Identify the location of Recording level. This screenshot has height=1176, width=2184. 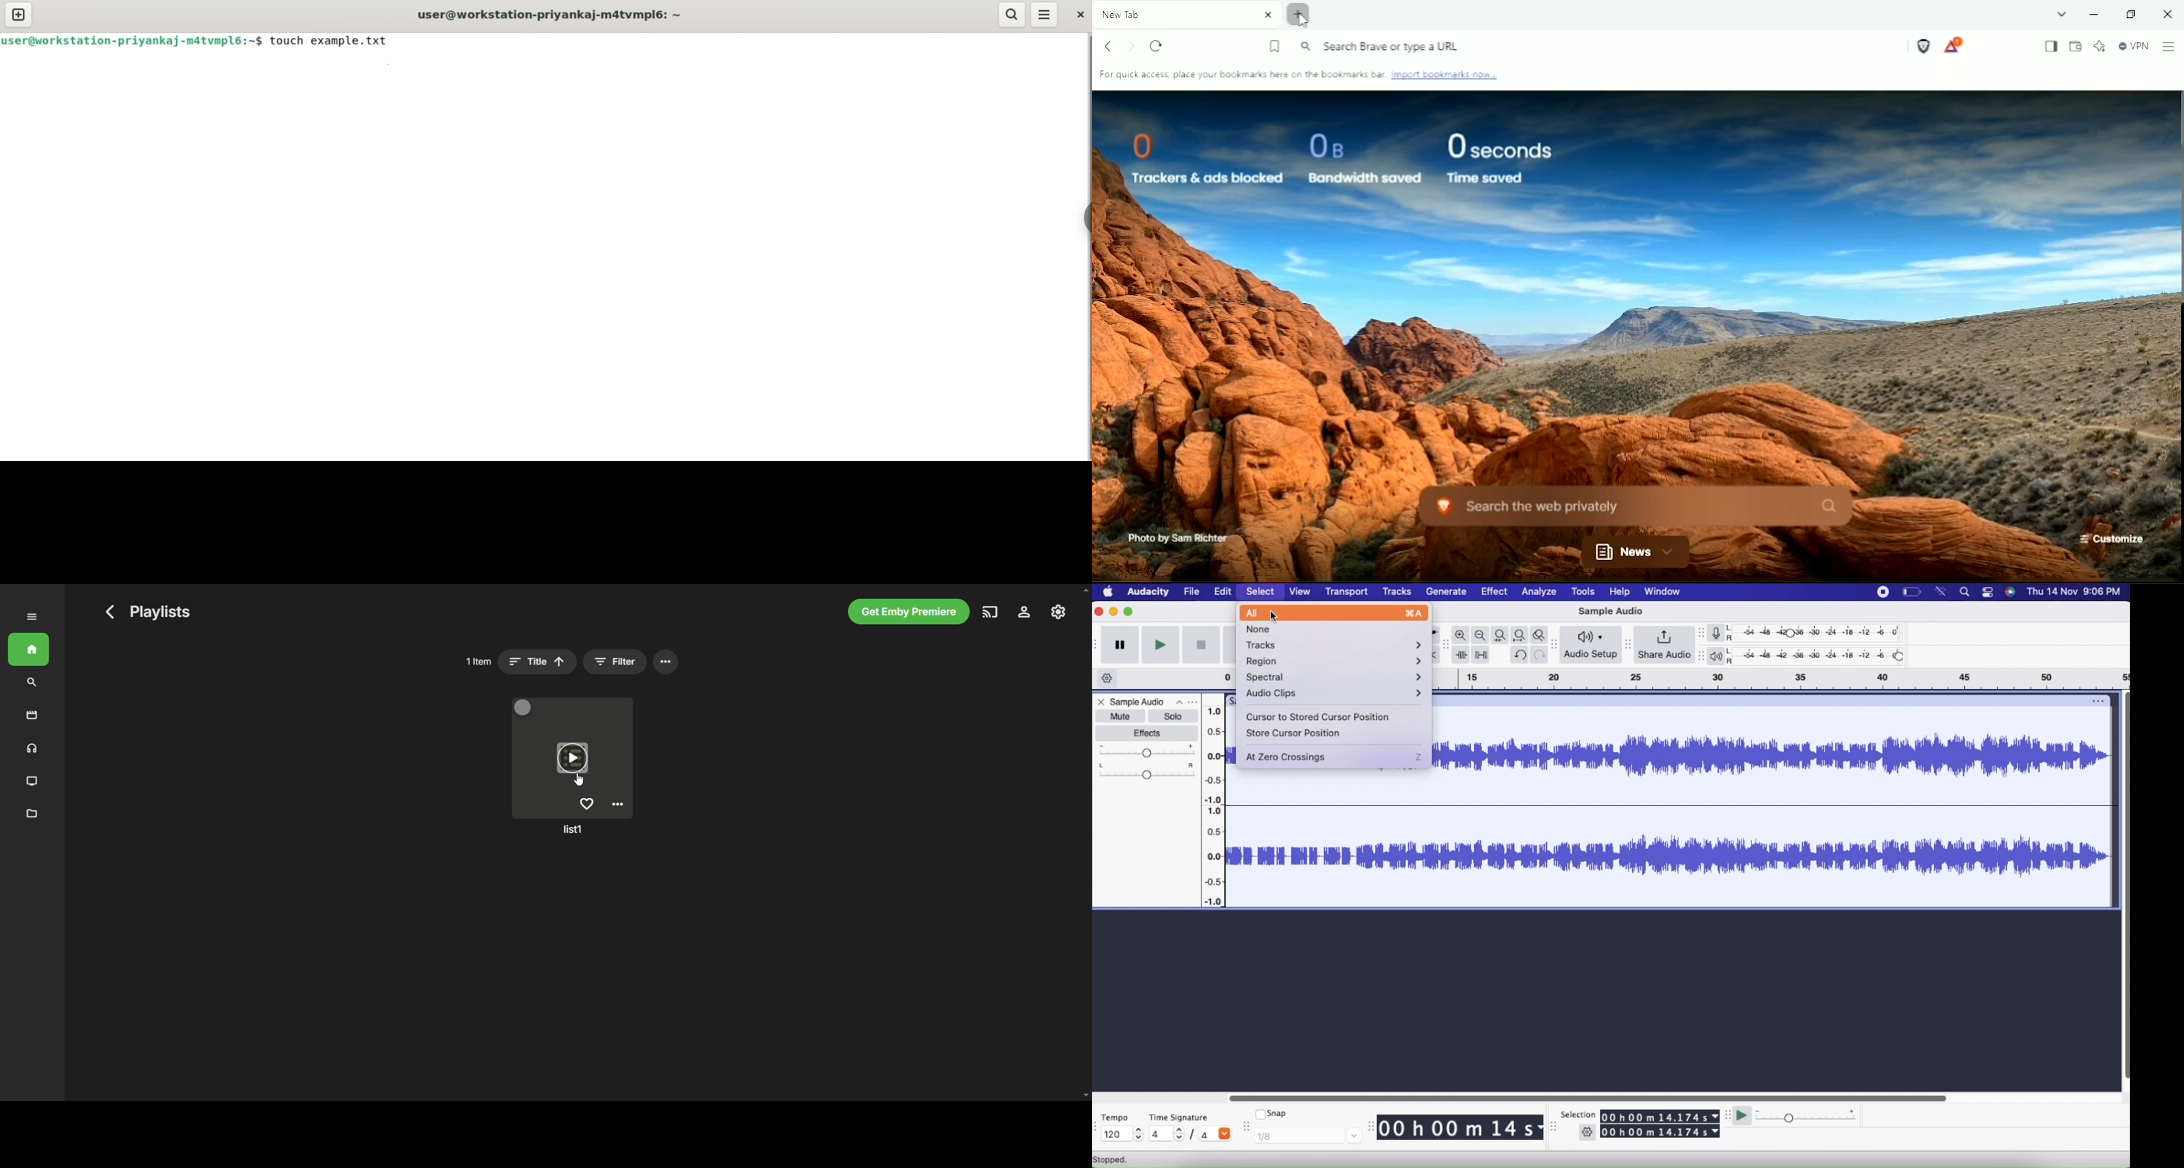
(1820, 631).